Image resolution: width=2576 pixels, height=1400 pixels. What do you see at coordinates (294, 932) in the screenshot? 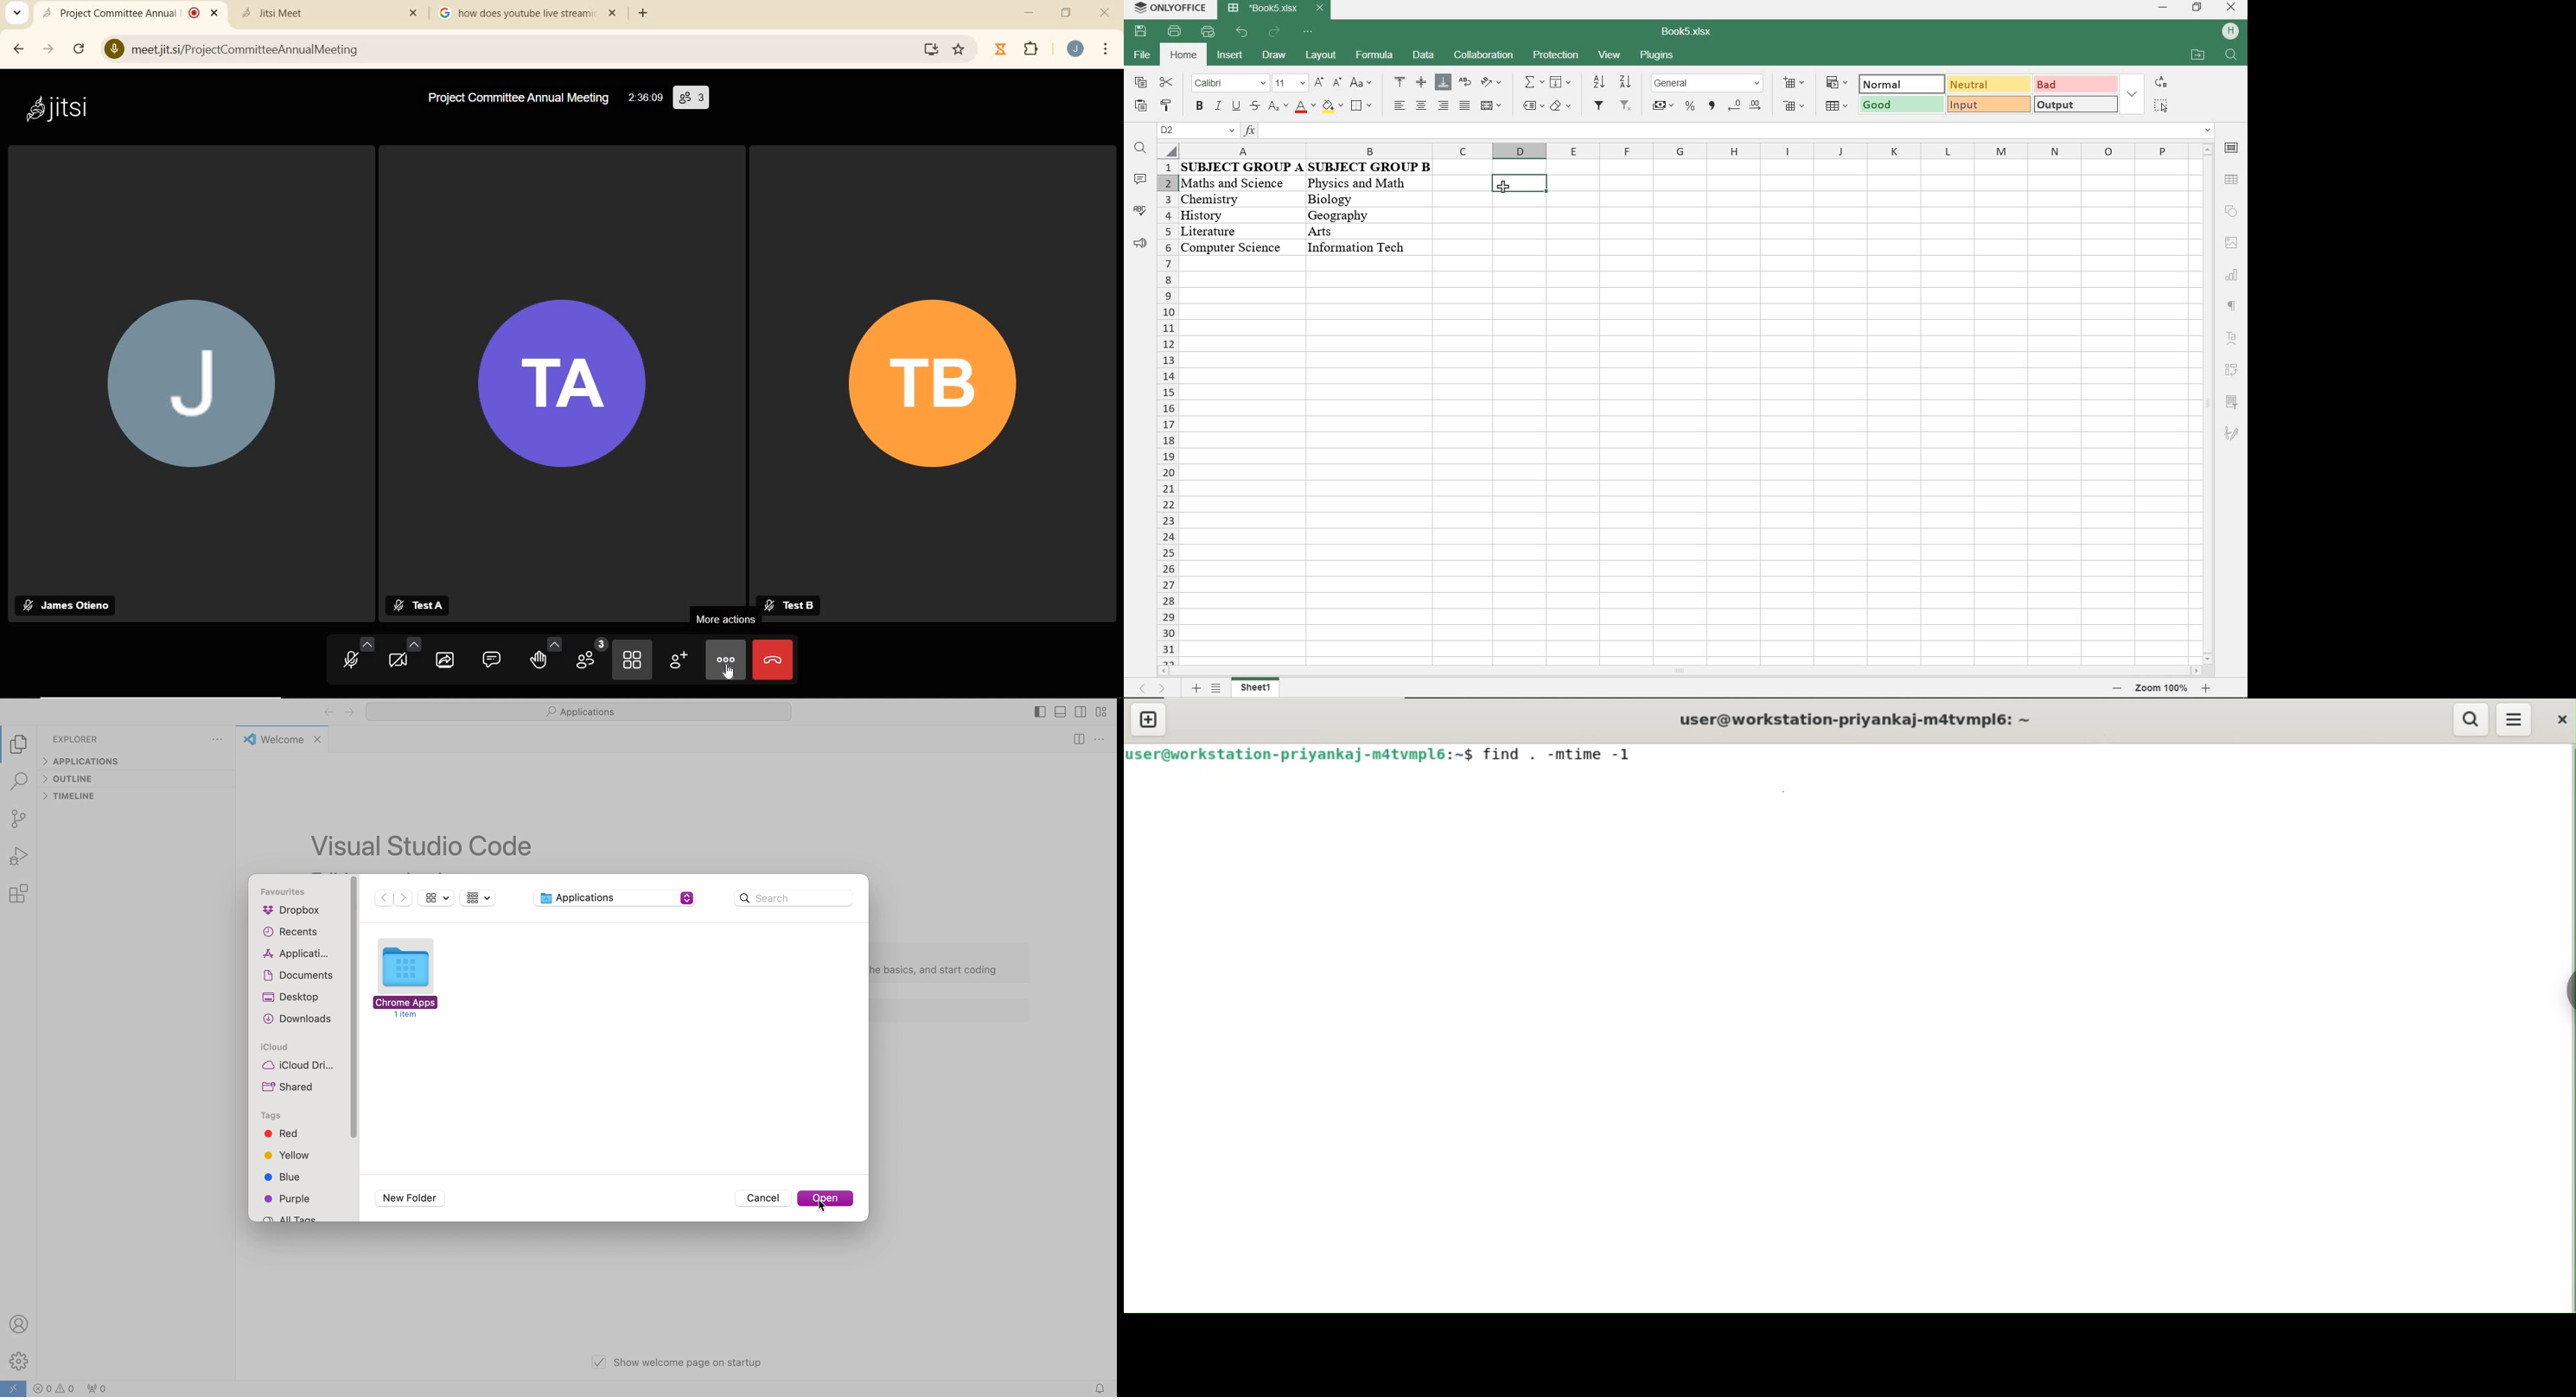
I see `recents` at bounding box center [294, 932].